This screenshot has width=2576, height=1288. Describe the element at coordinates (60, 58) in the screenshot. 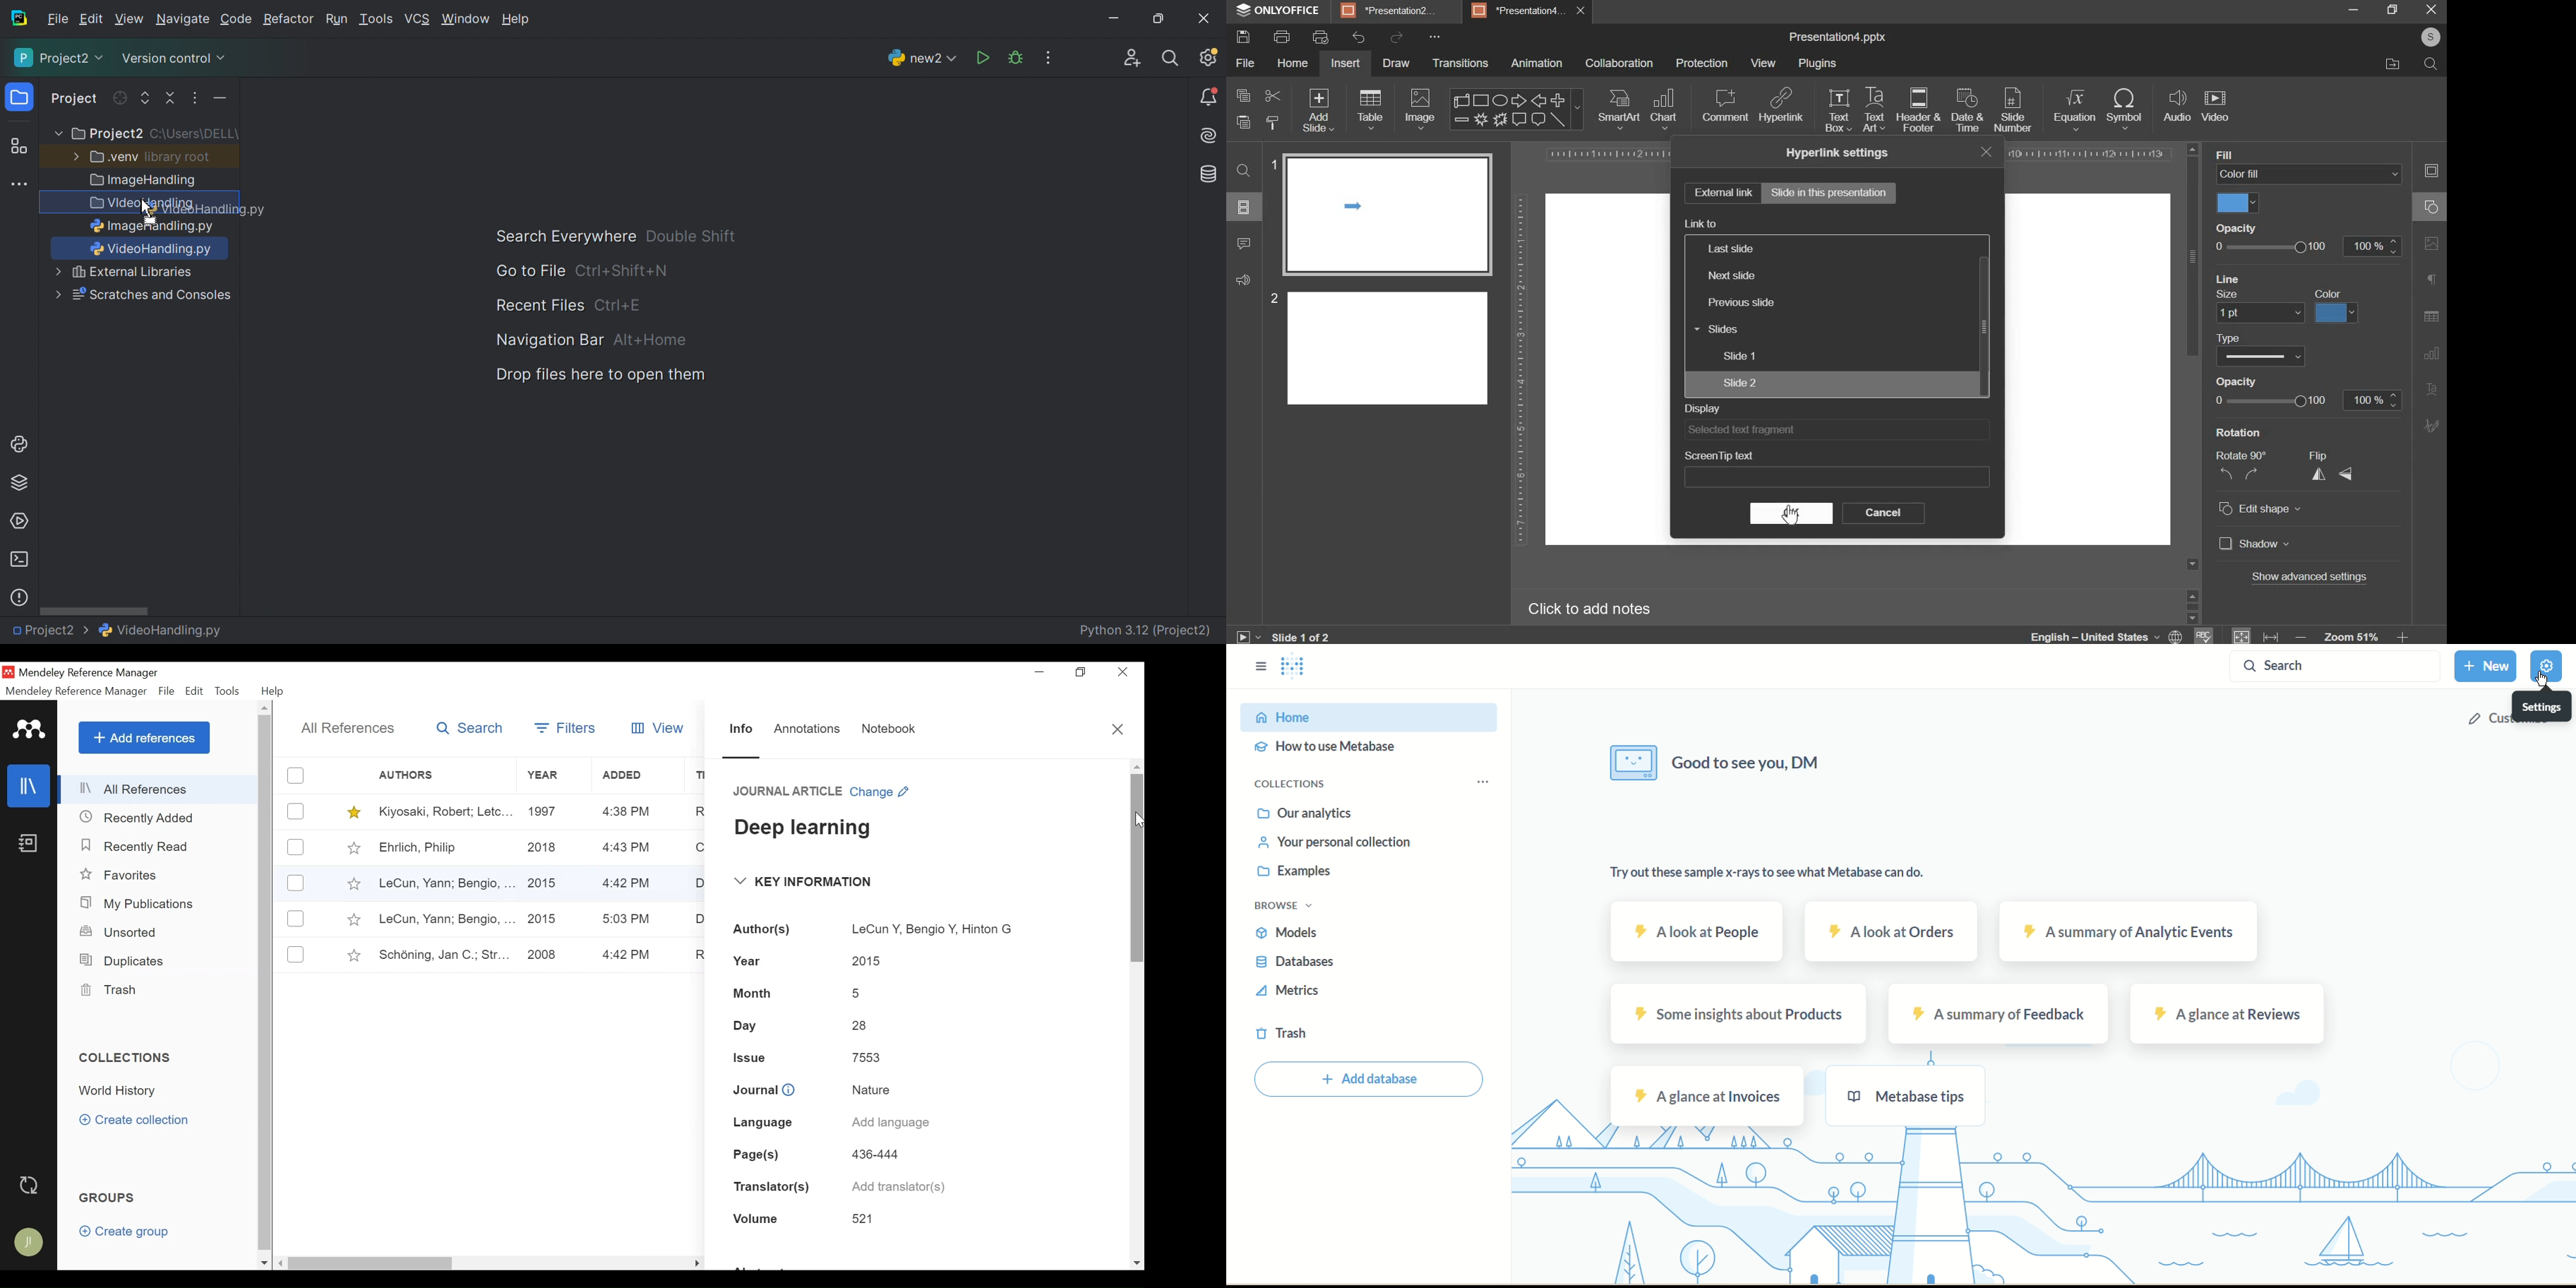

I see `Project2` at that location.